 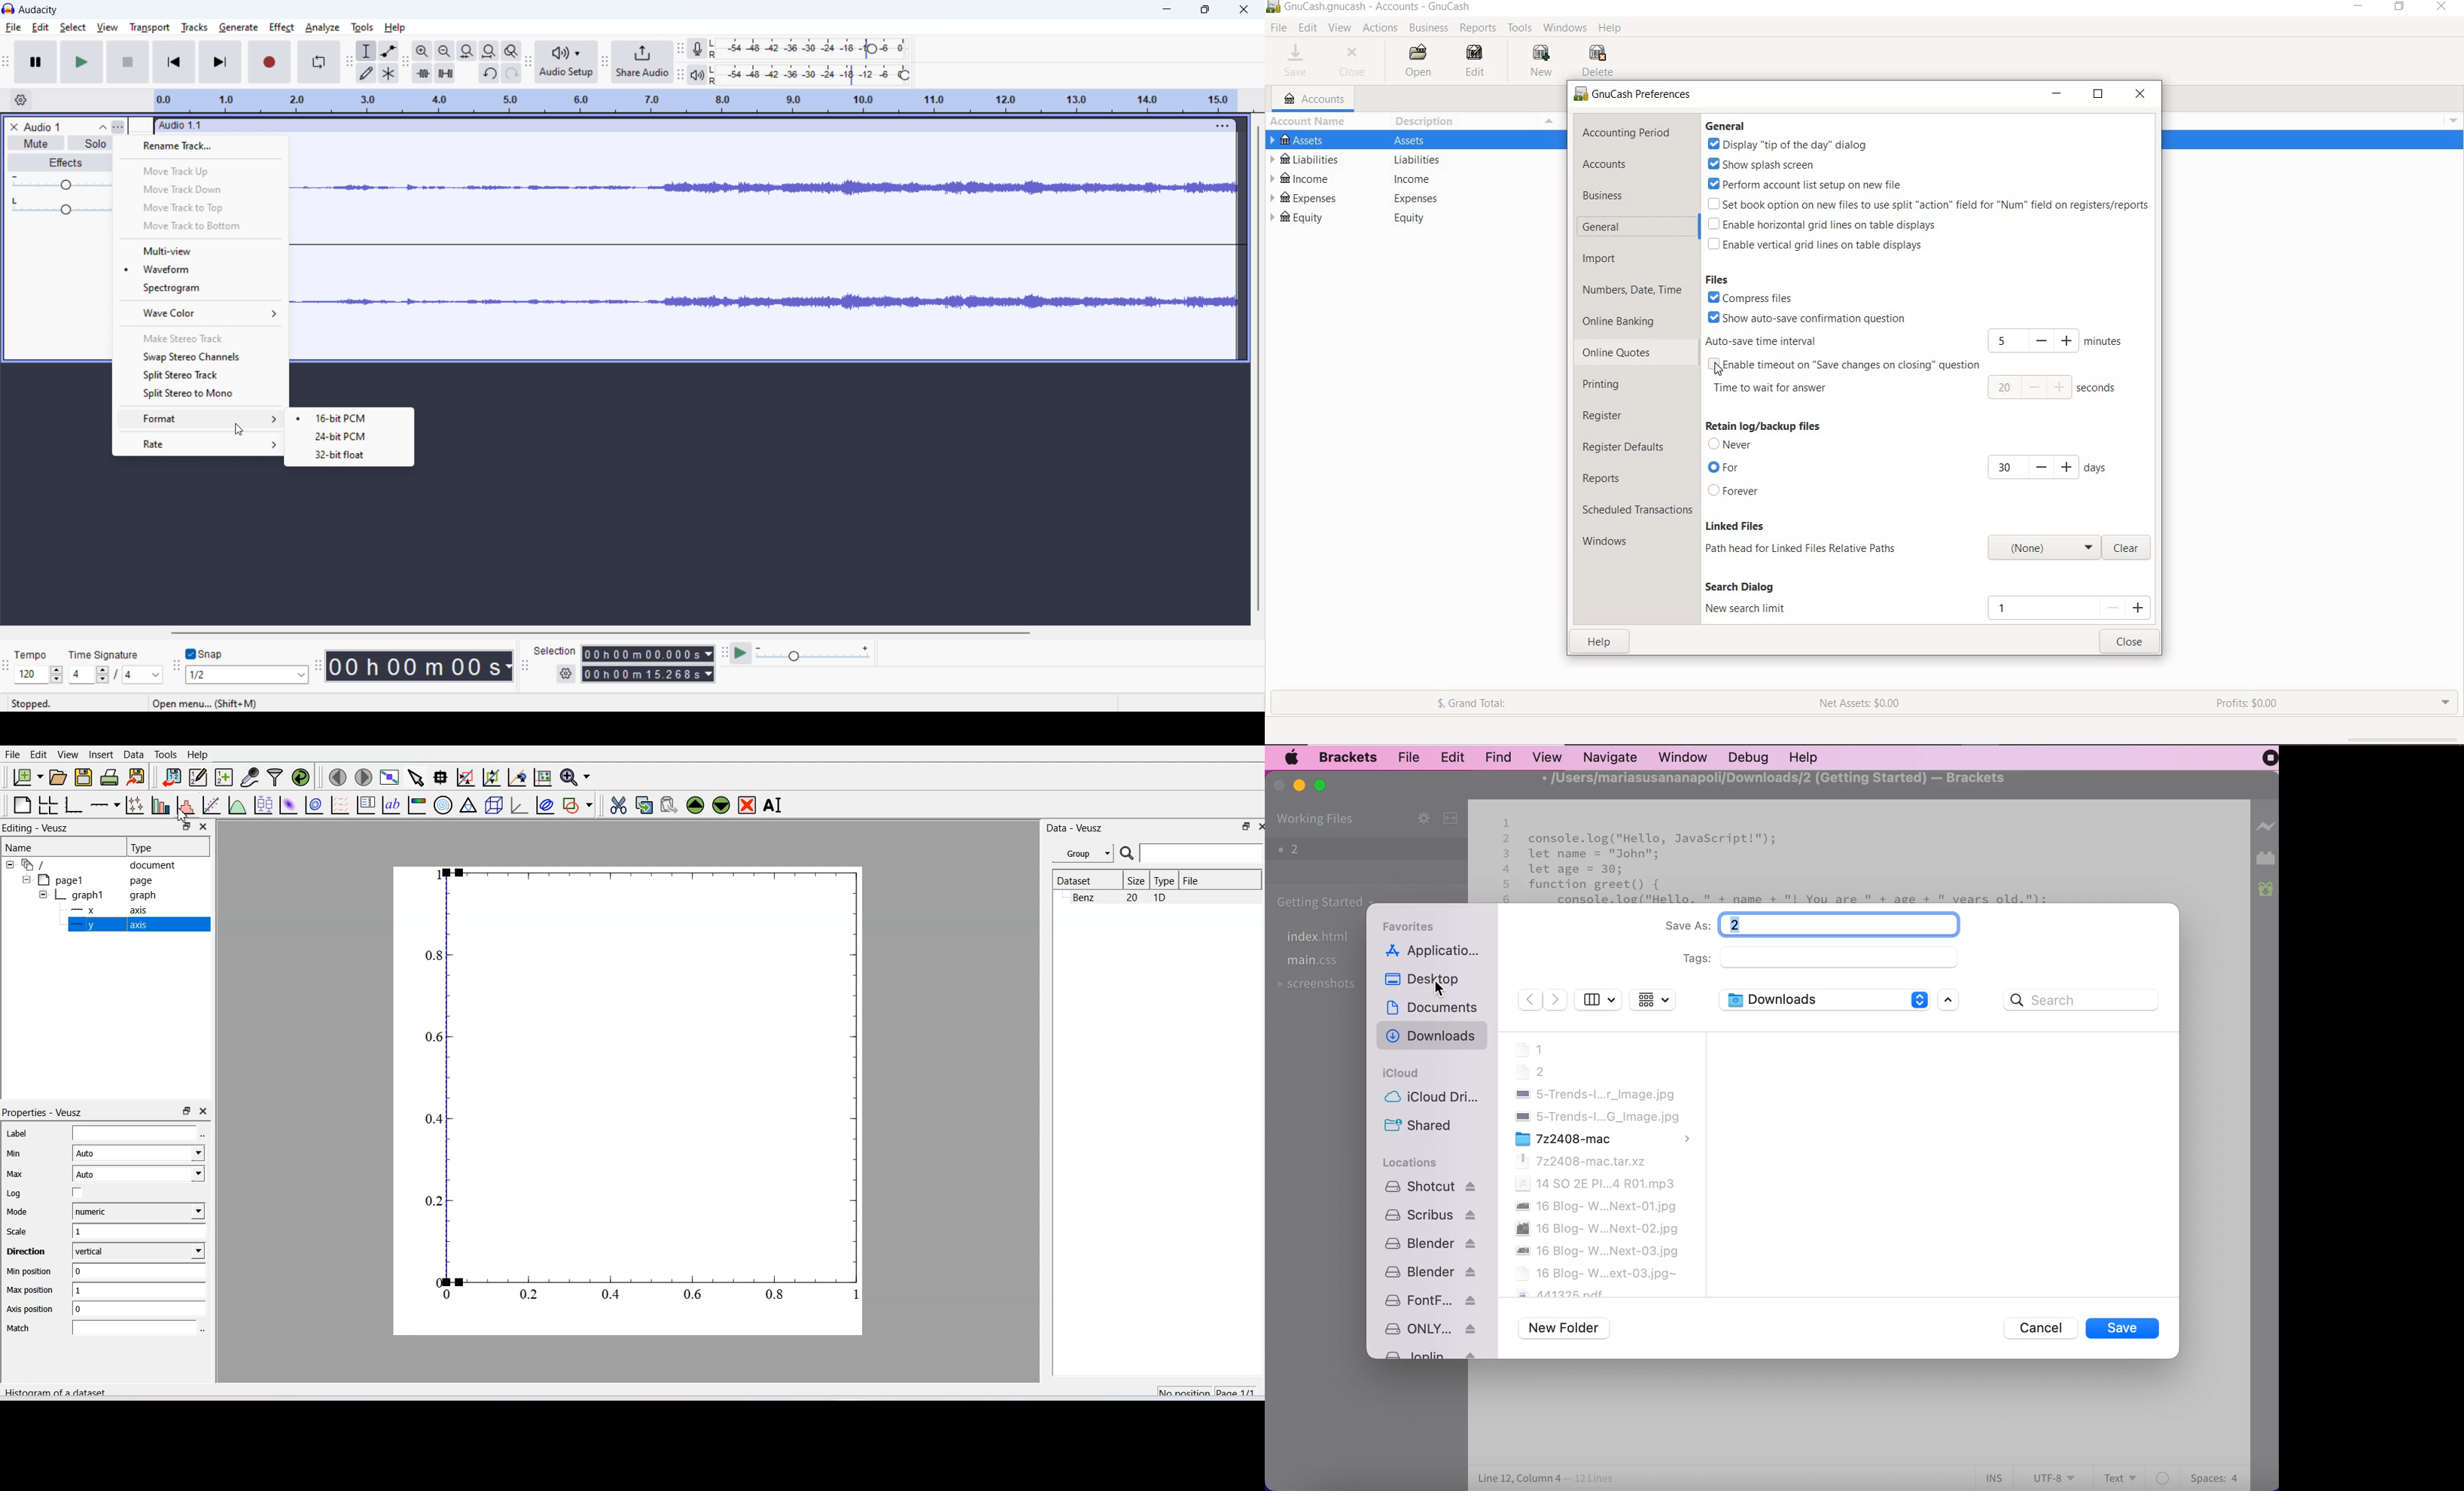 What do you see at coordinates (577, 805) in the screenshot?
I see `Add shape to the plot` at bounding box center [577, 805].